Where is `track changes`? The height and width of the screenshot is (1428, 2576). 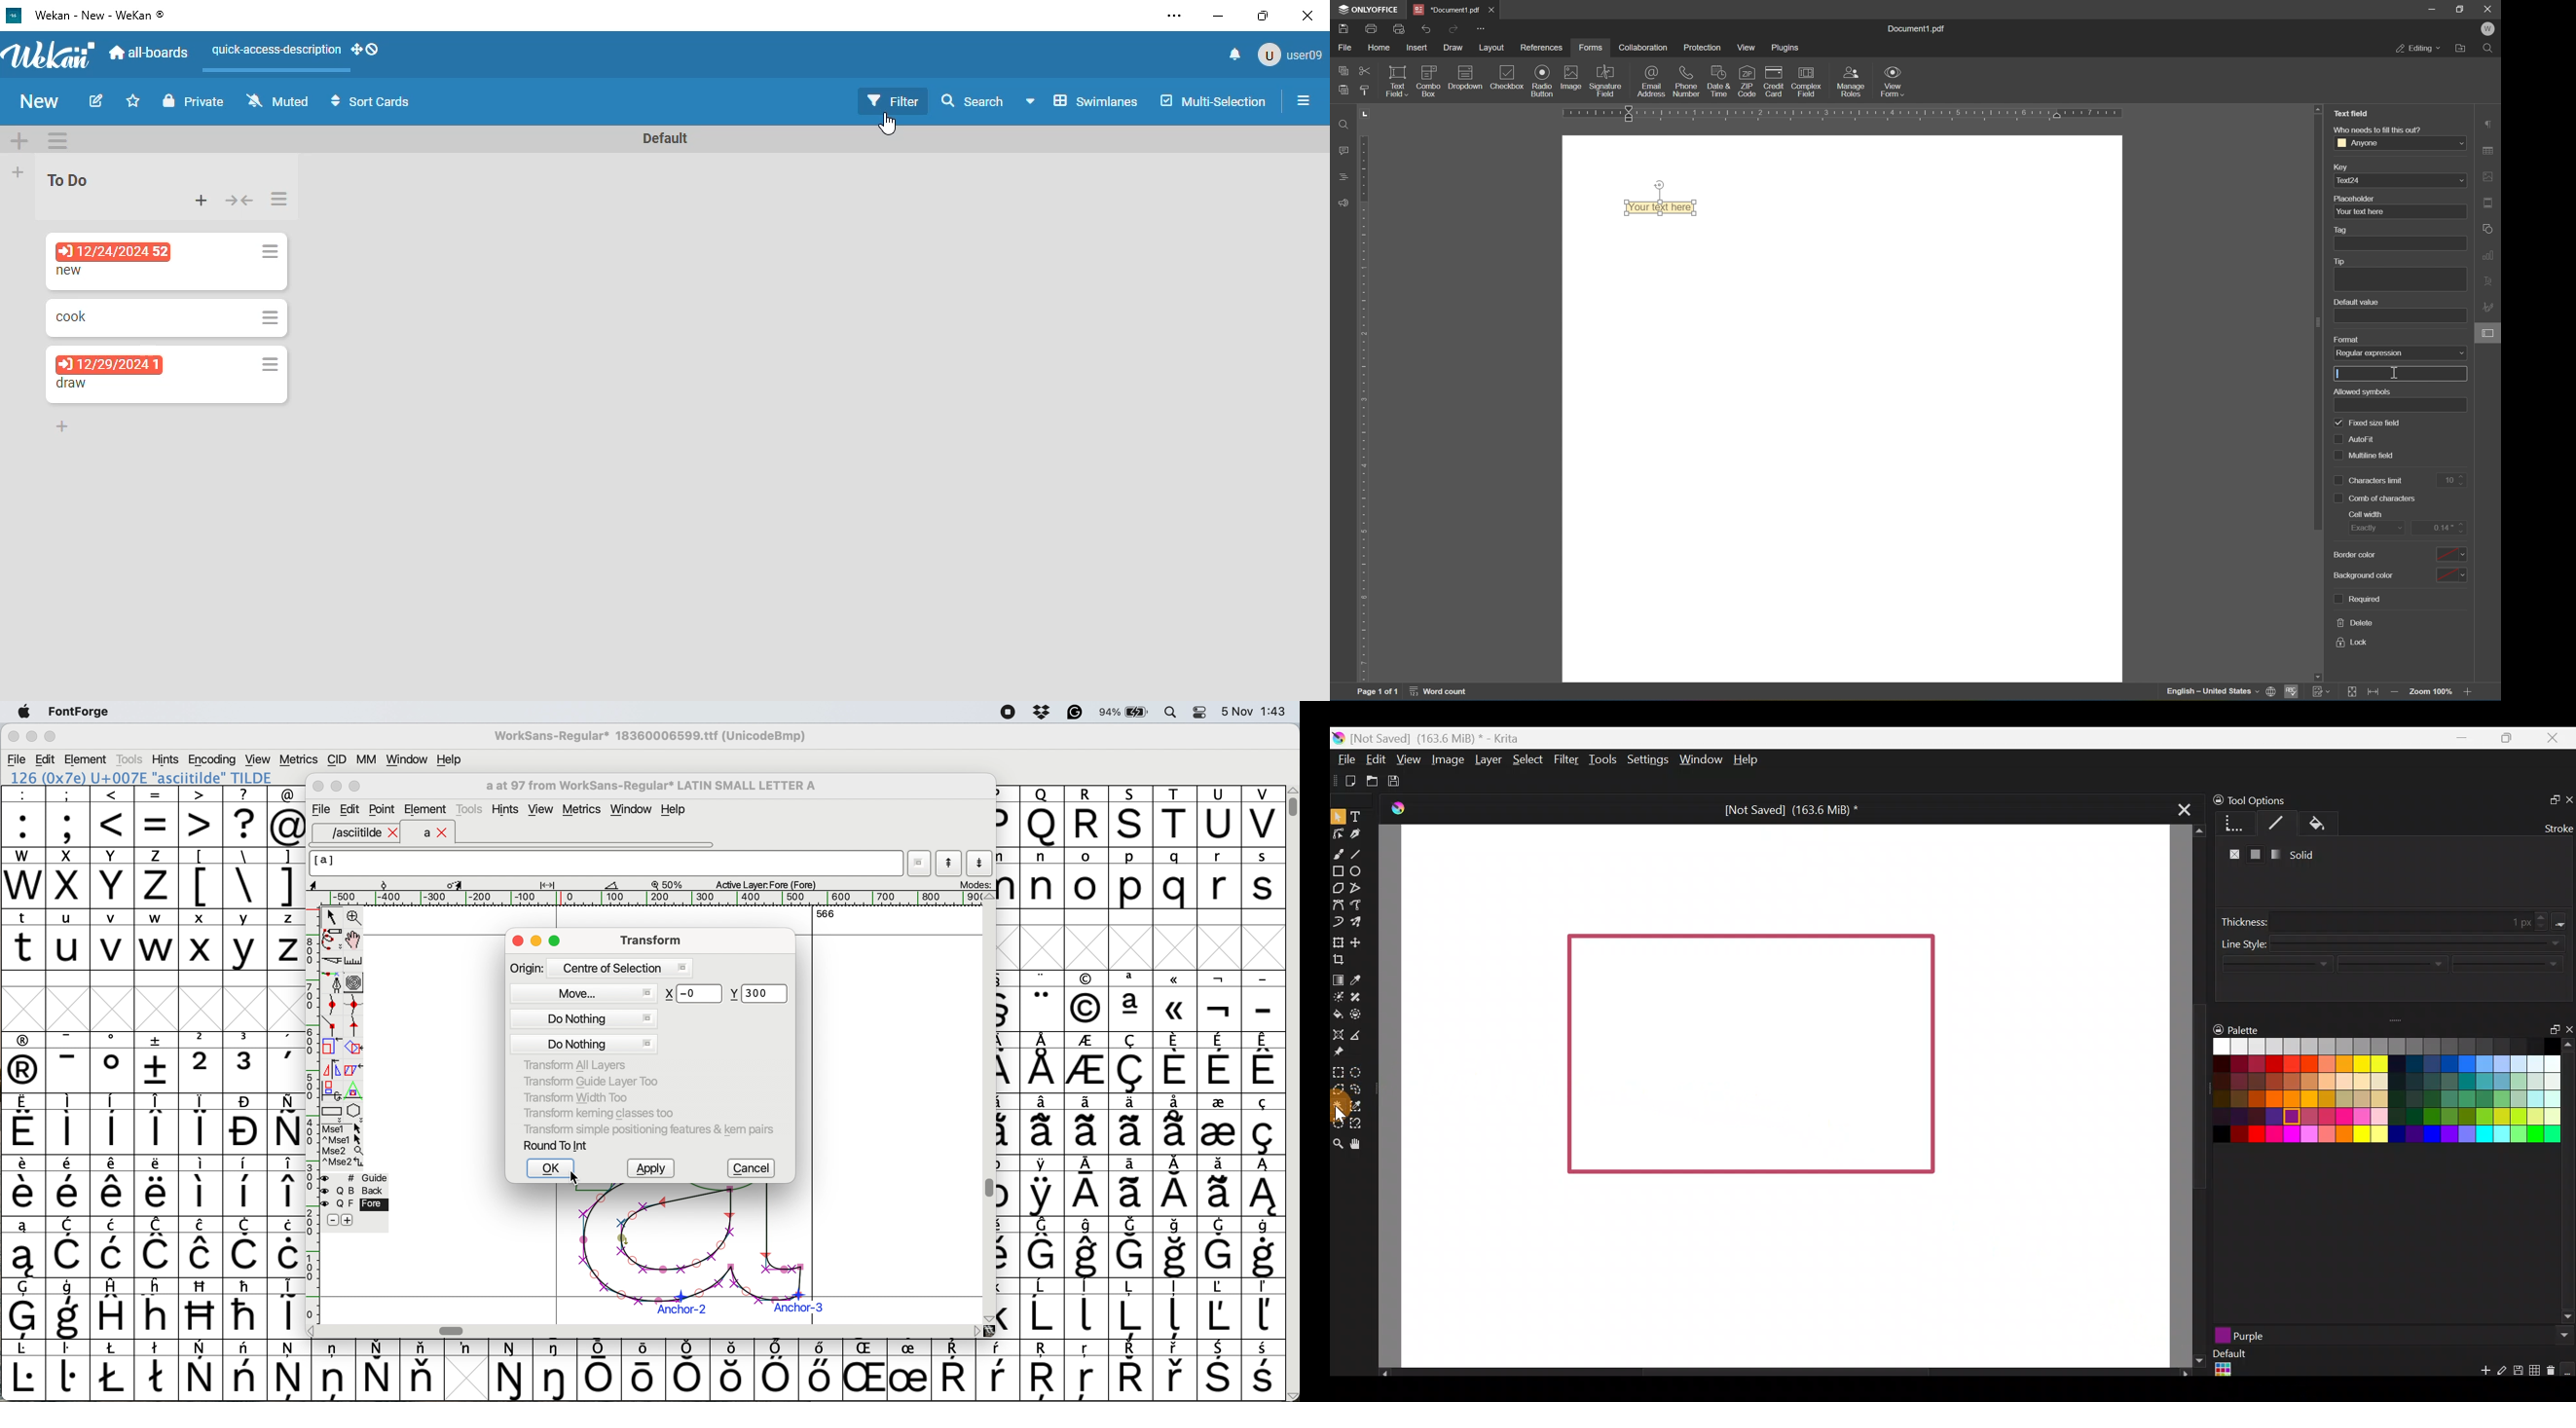 track changes is located at coordinates (2322, 691).